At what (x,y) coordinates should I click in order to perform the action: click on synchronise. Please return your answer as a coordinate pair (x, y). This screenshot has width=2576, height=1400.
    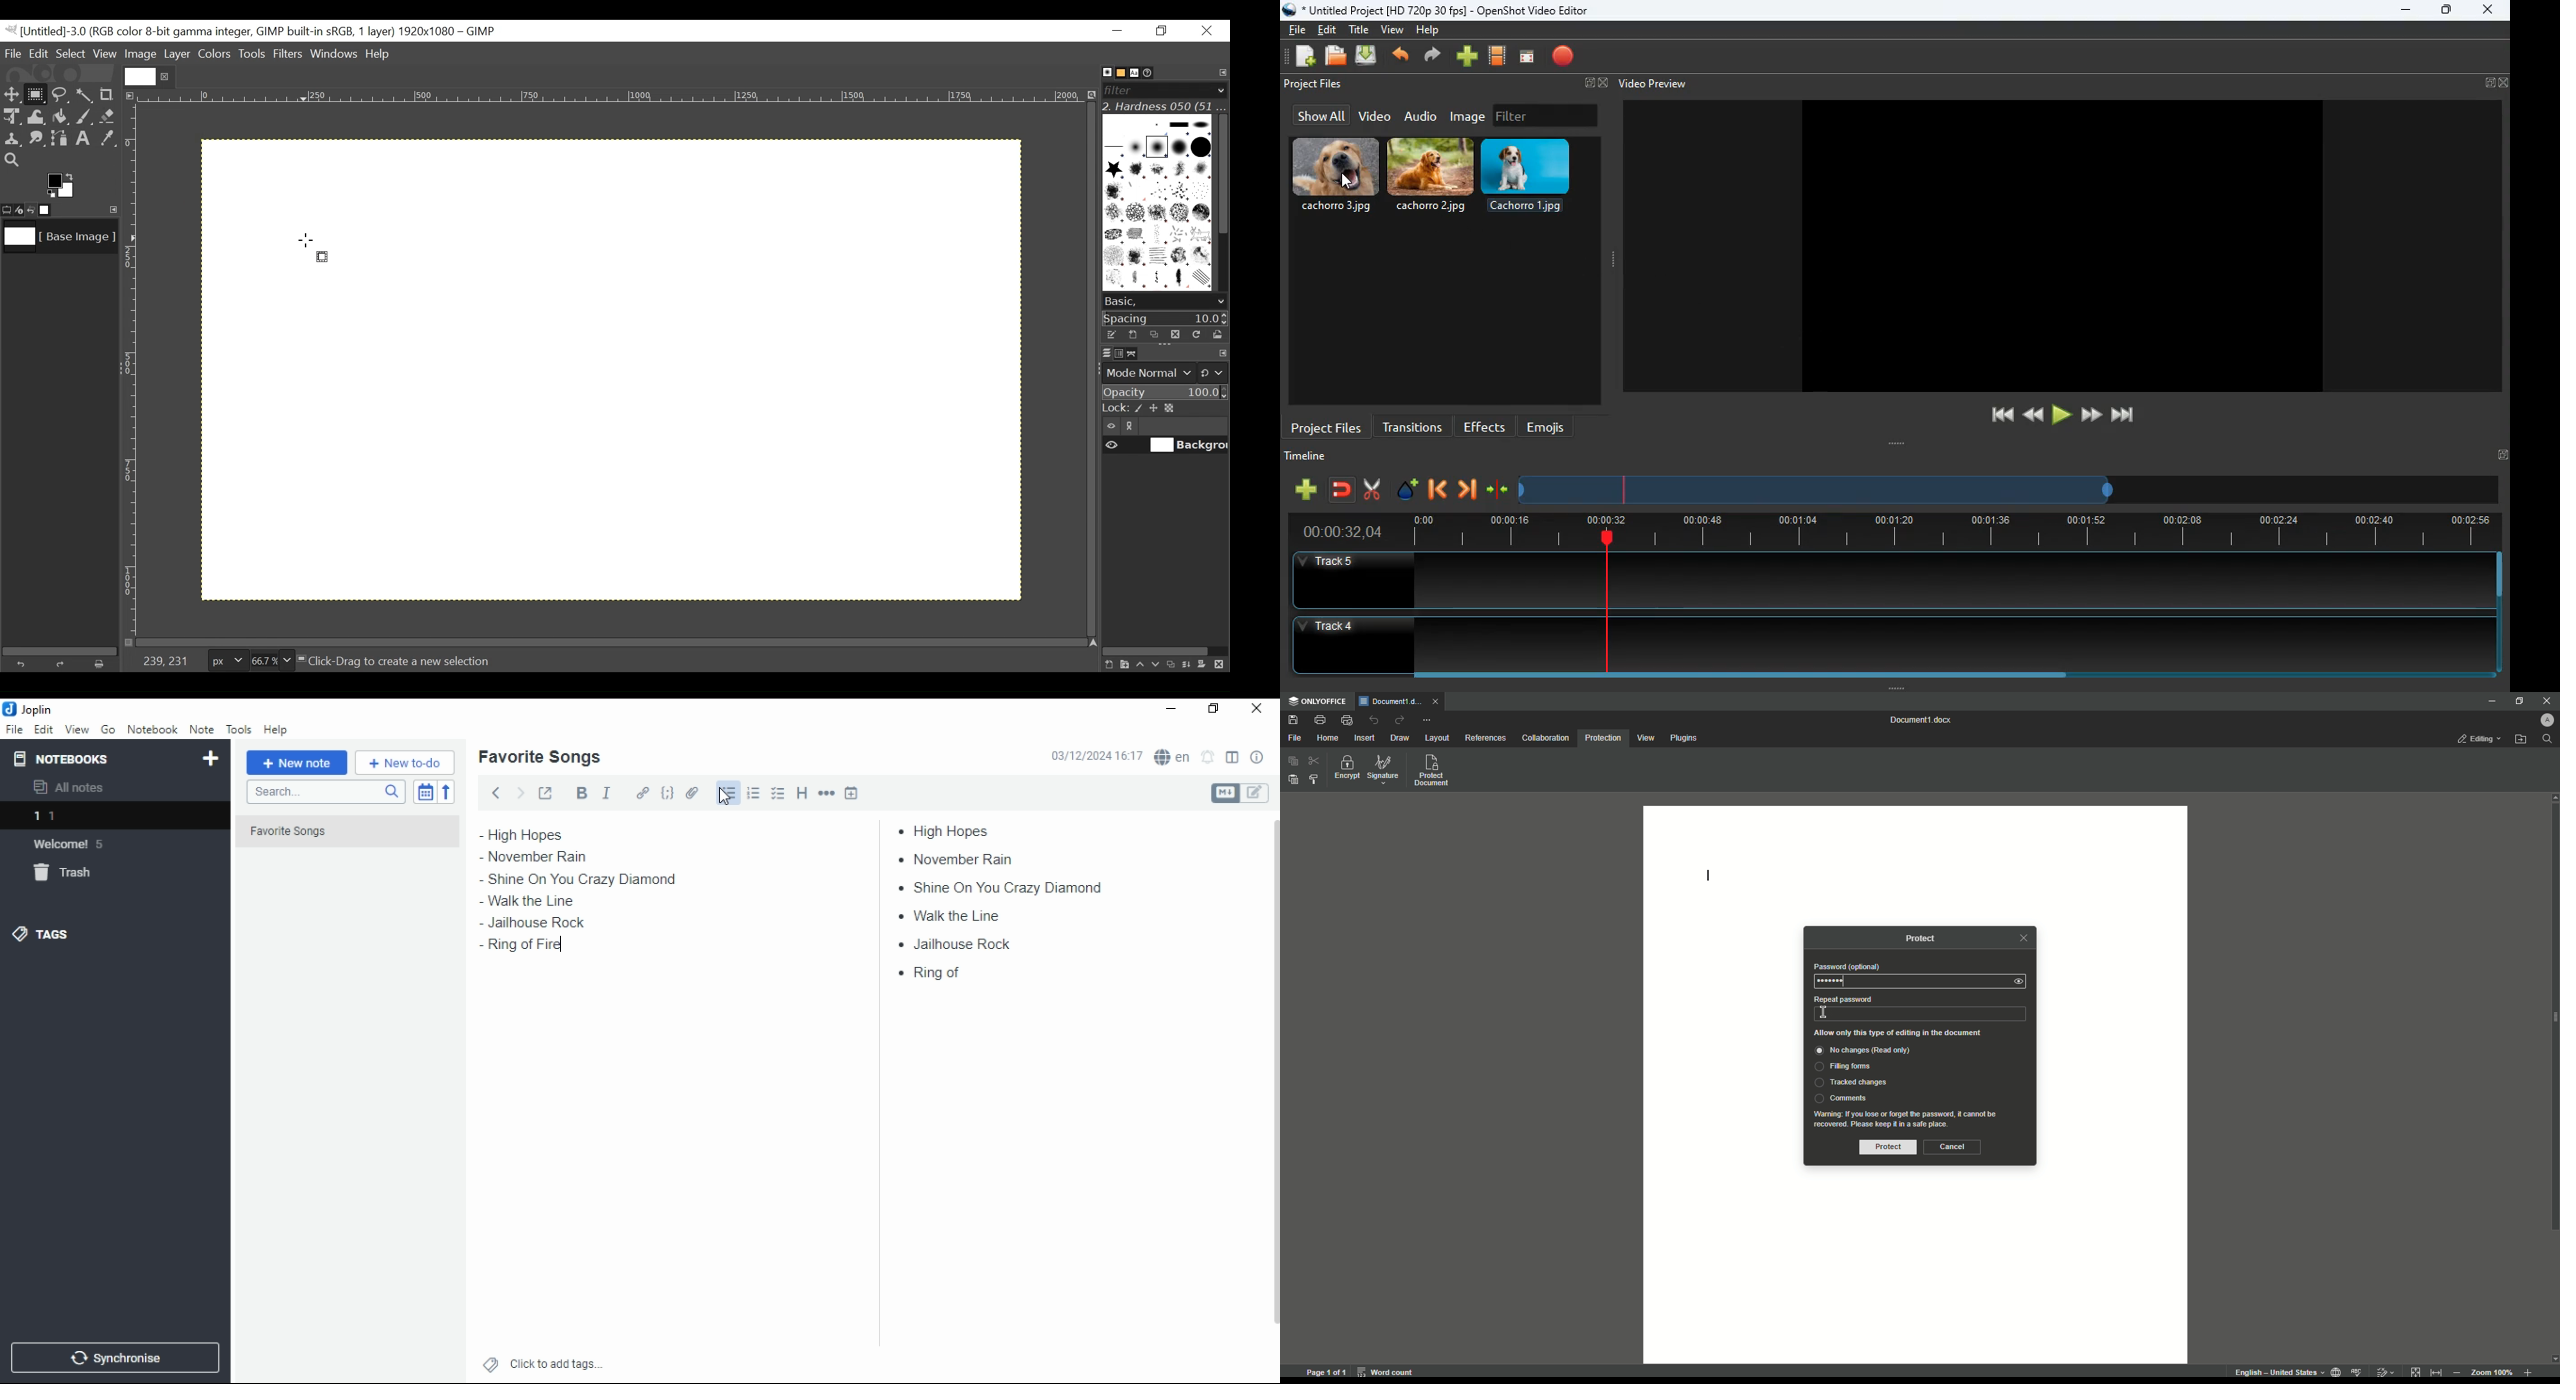
    Looking at the image, I should click on (112, 1357).